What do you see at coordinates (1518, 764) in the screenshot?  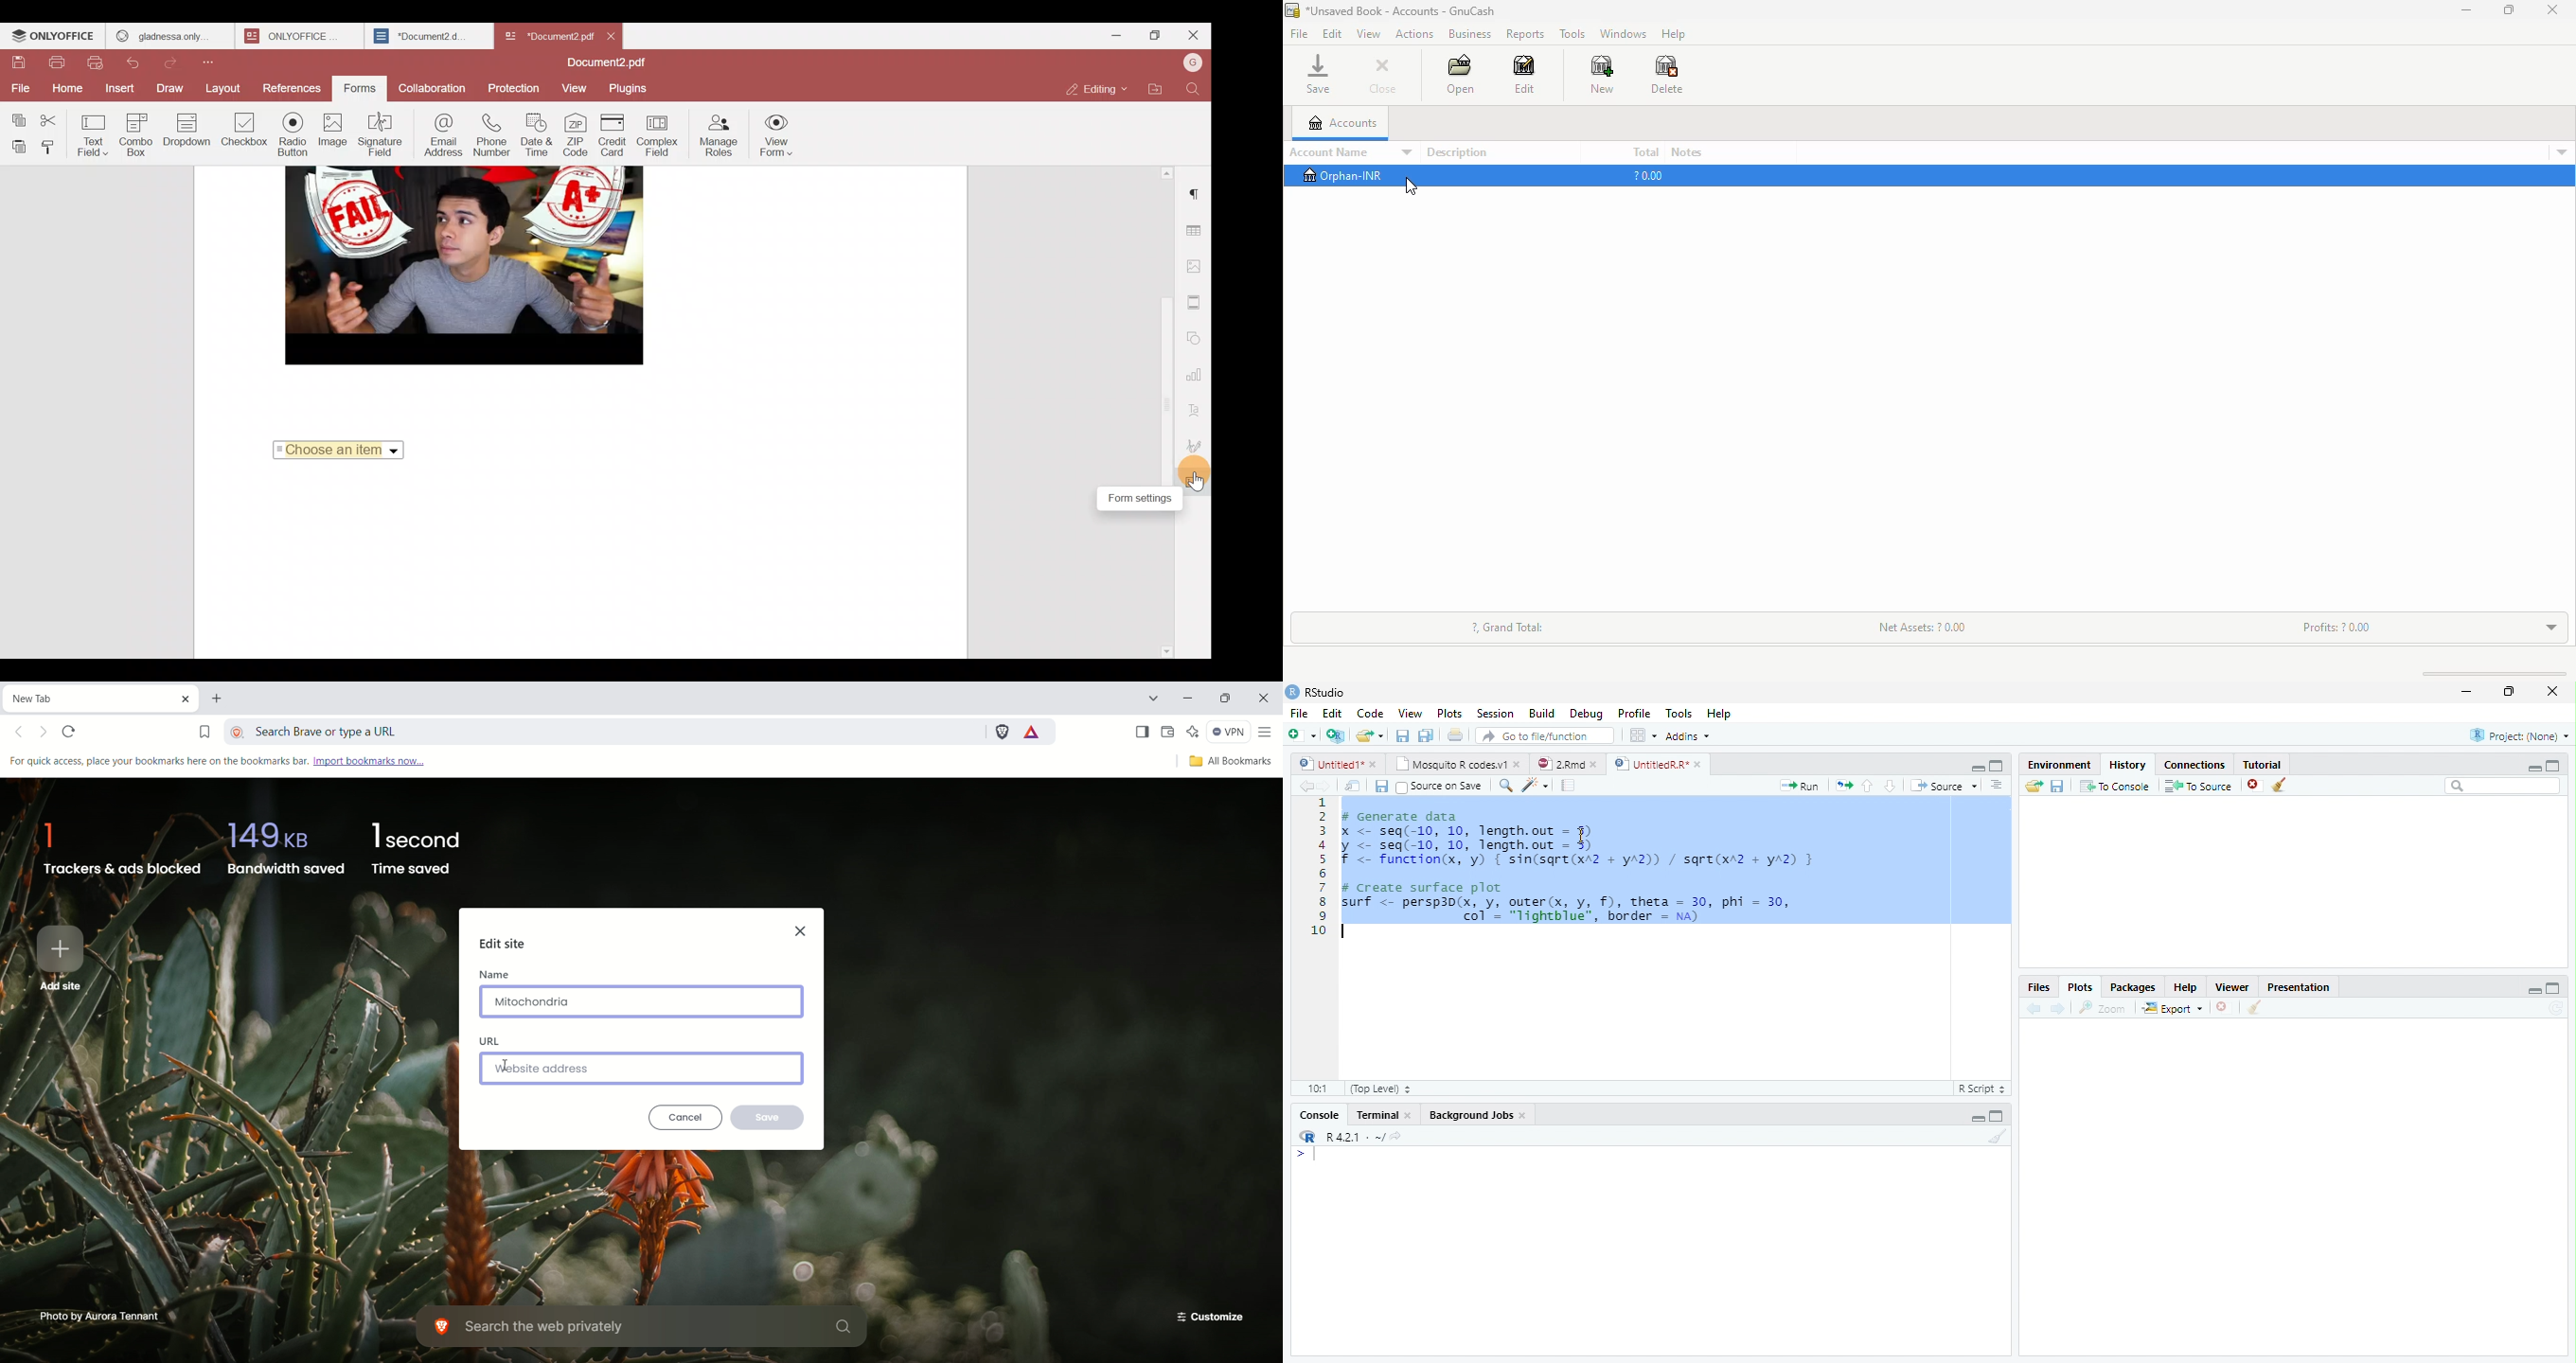 I see `close` at bounding box center [1518, 764].